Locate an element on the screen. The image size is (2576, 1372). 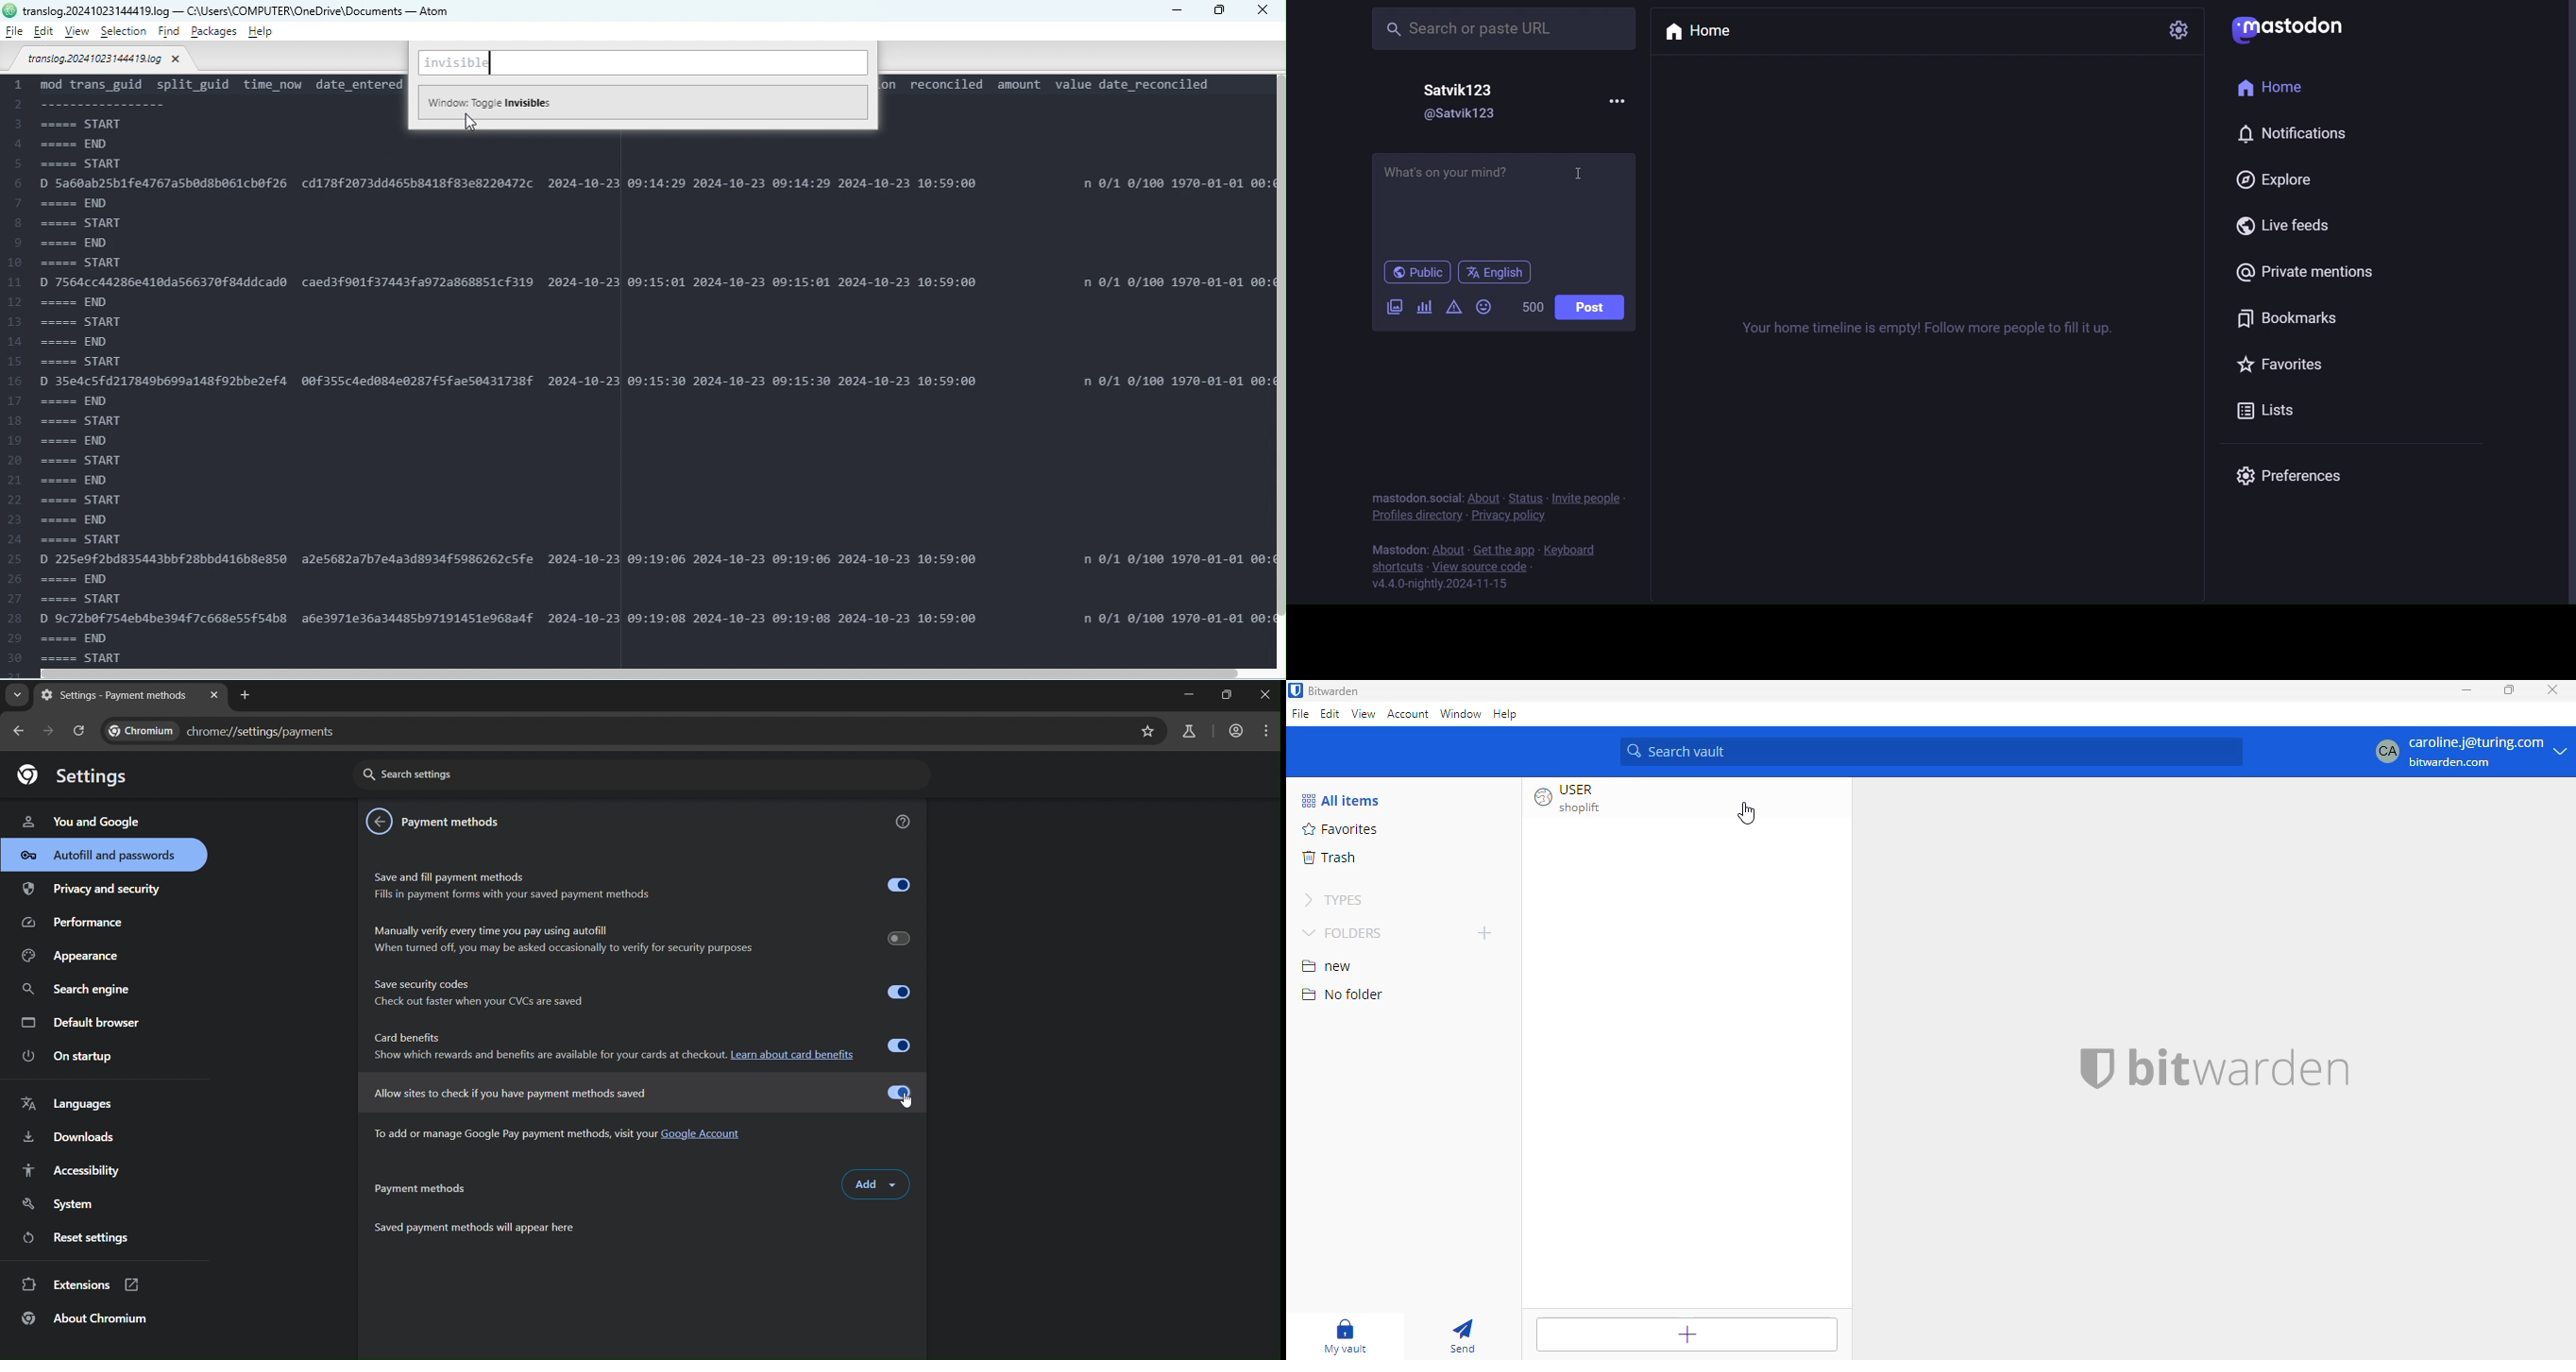
lists is located at coordinates (2277, 414).